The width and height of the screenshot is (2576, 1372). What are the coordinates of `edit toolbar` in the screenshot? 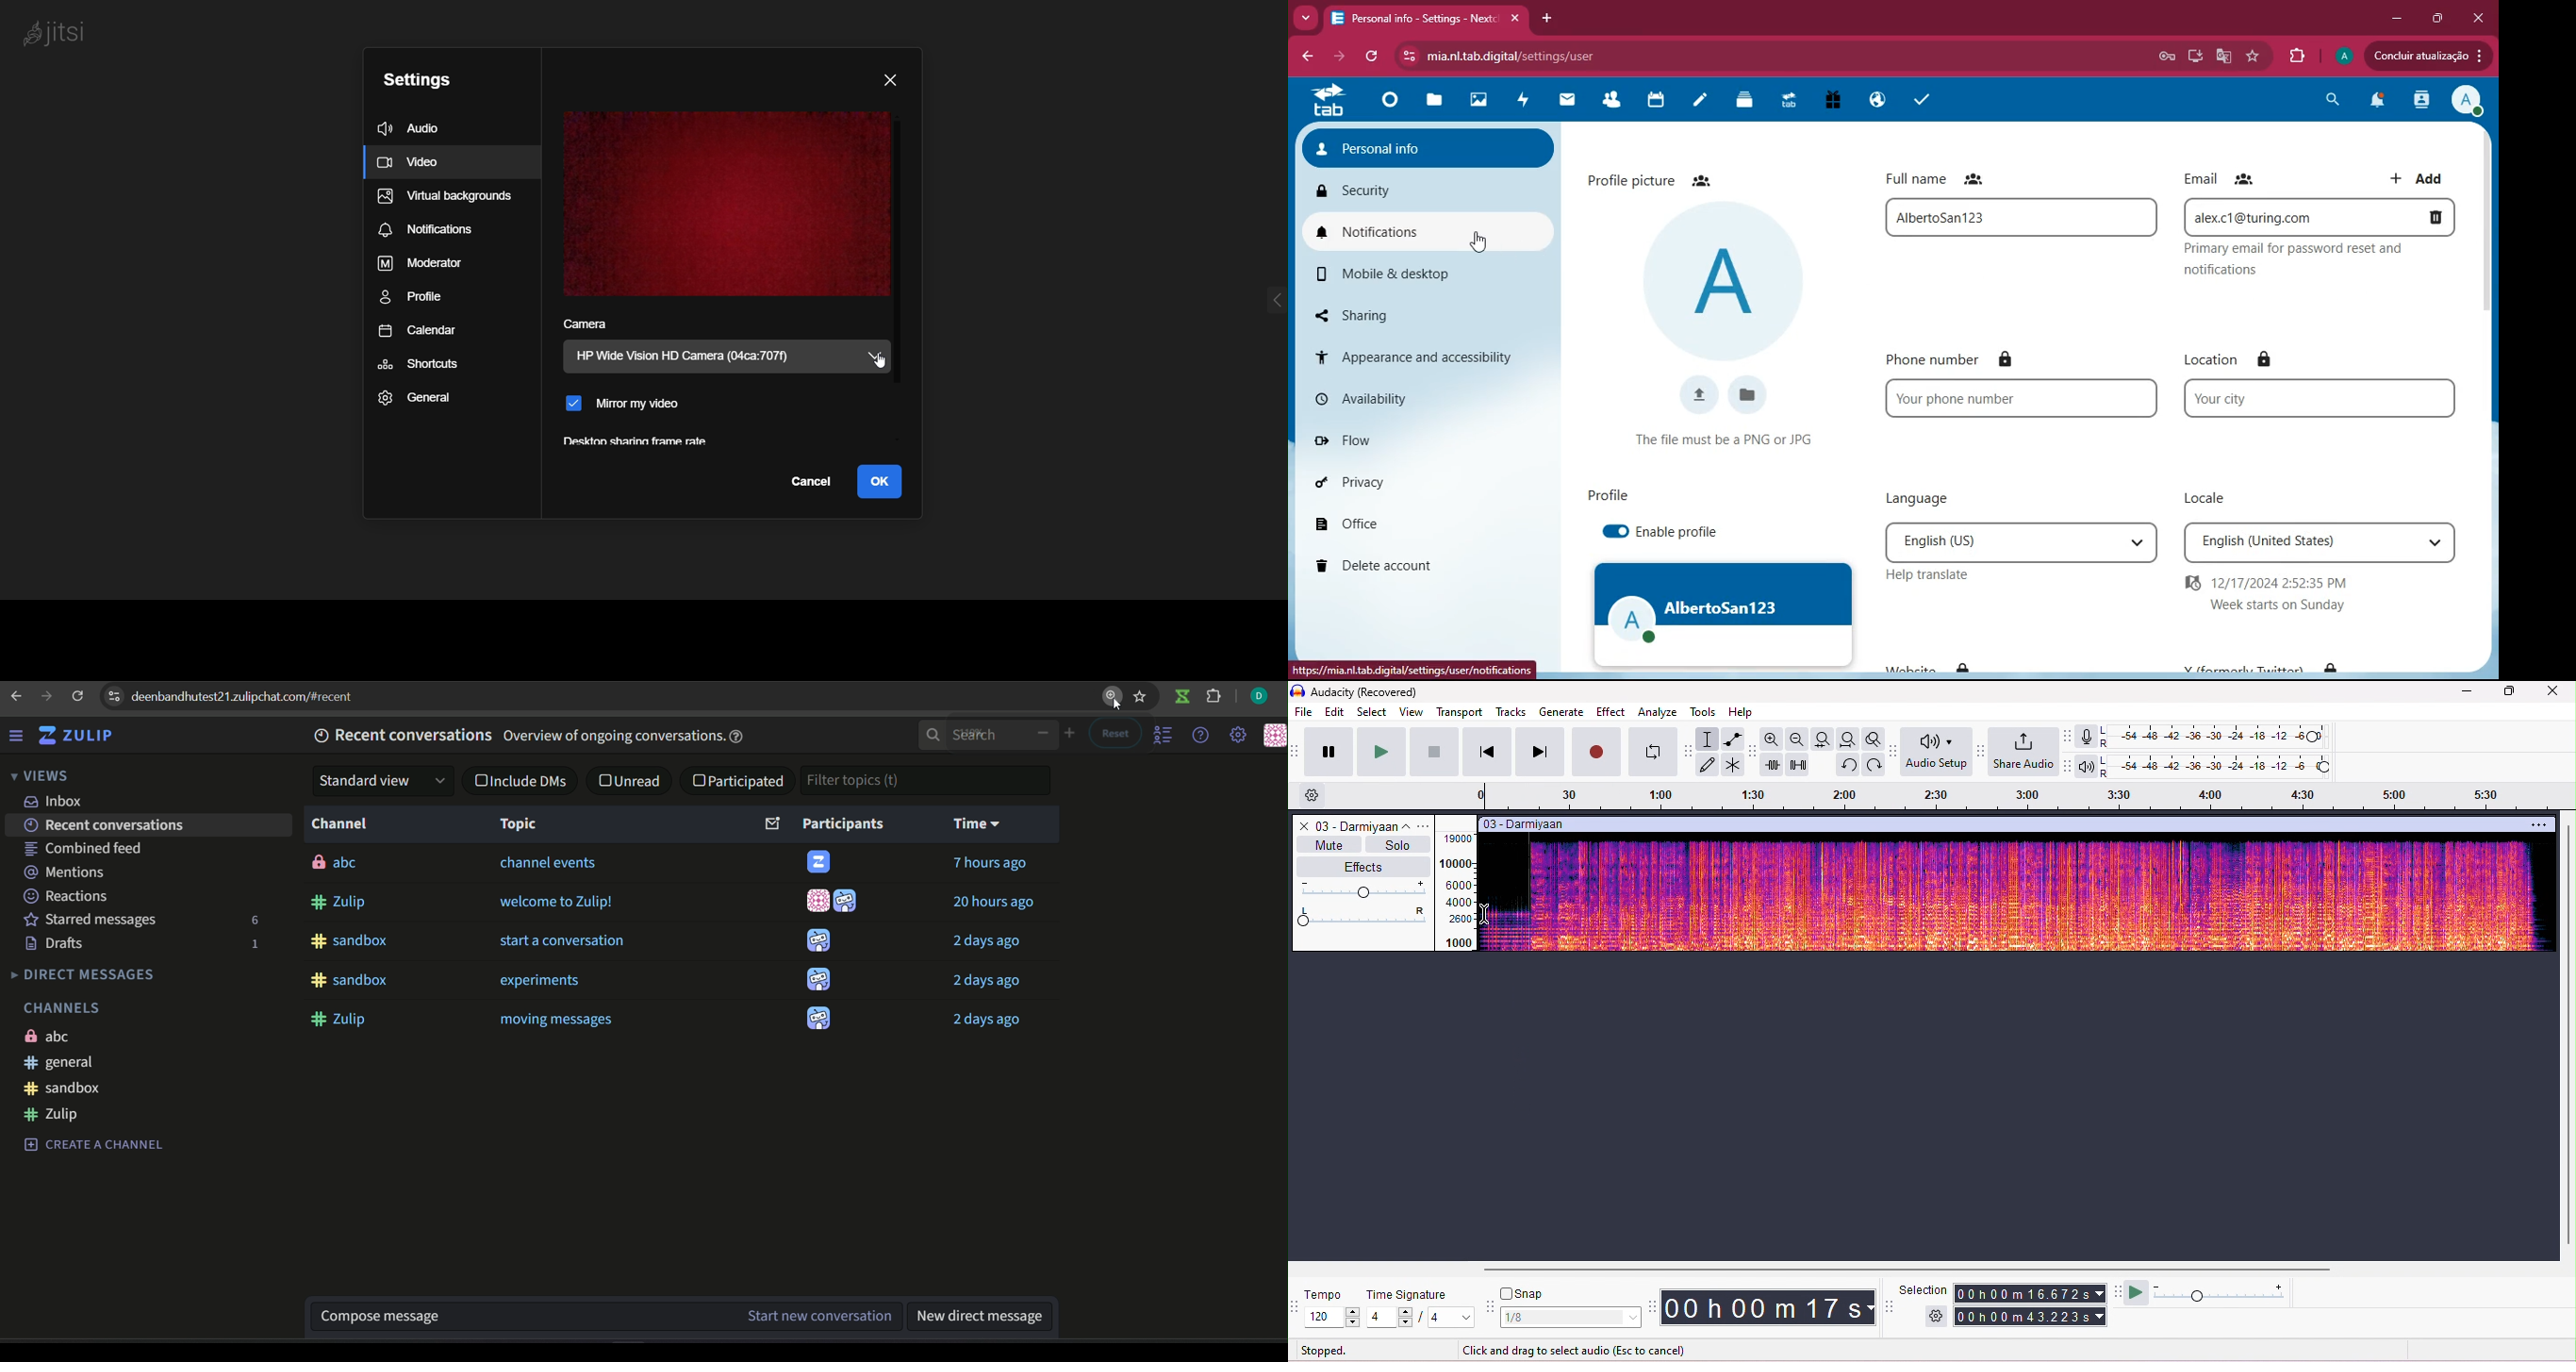 It's located at (1753, 751).